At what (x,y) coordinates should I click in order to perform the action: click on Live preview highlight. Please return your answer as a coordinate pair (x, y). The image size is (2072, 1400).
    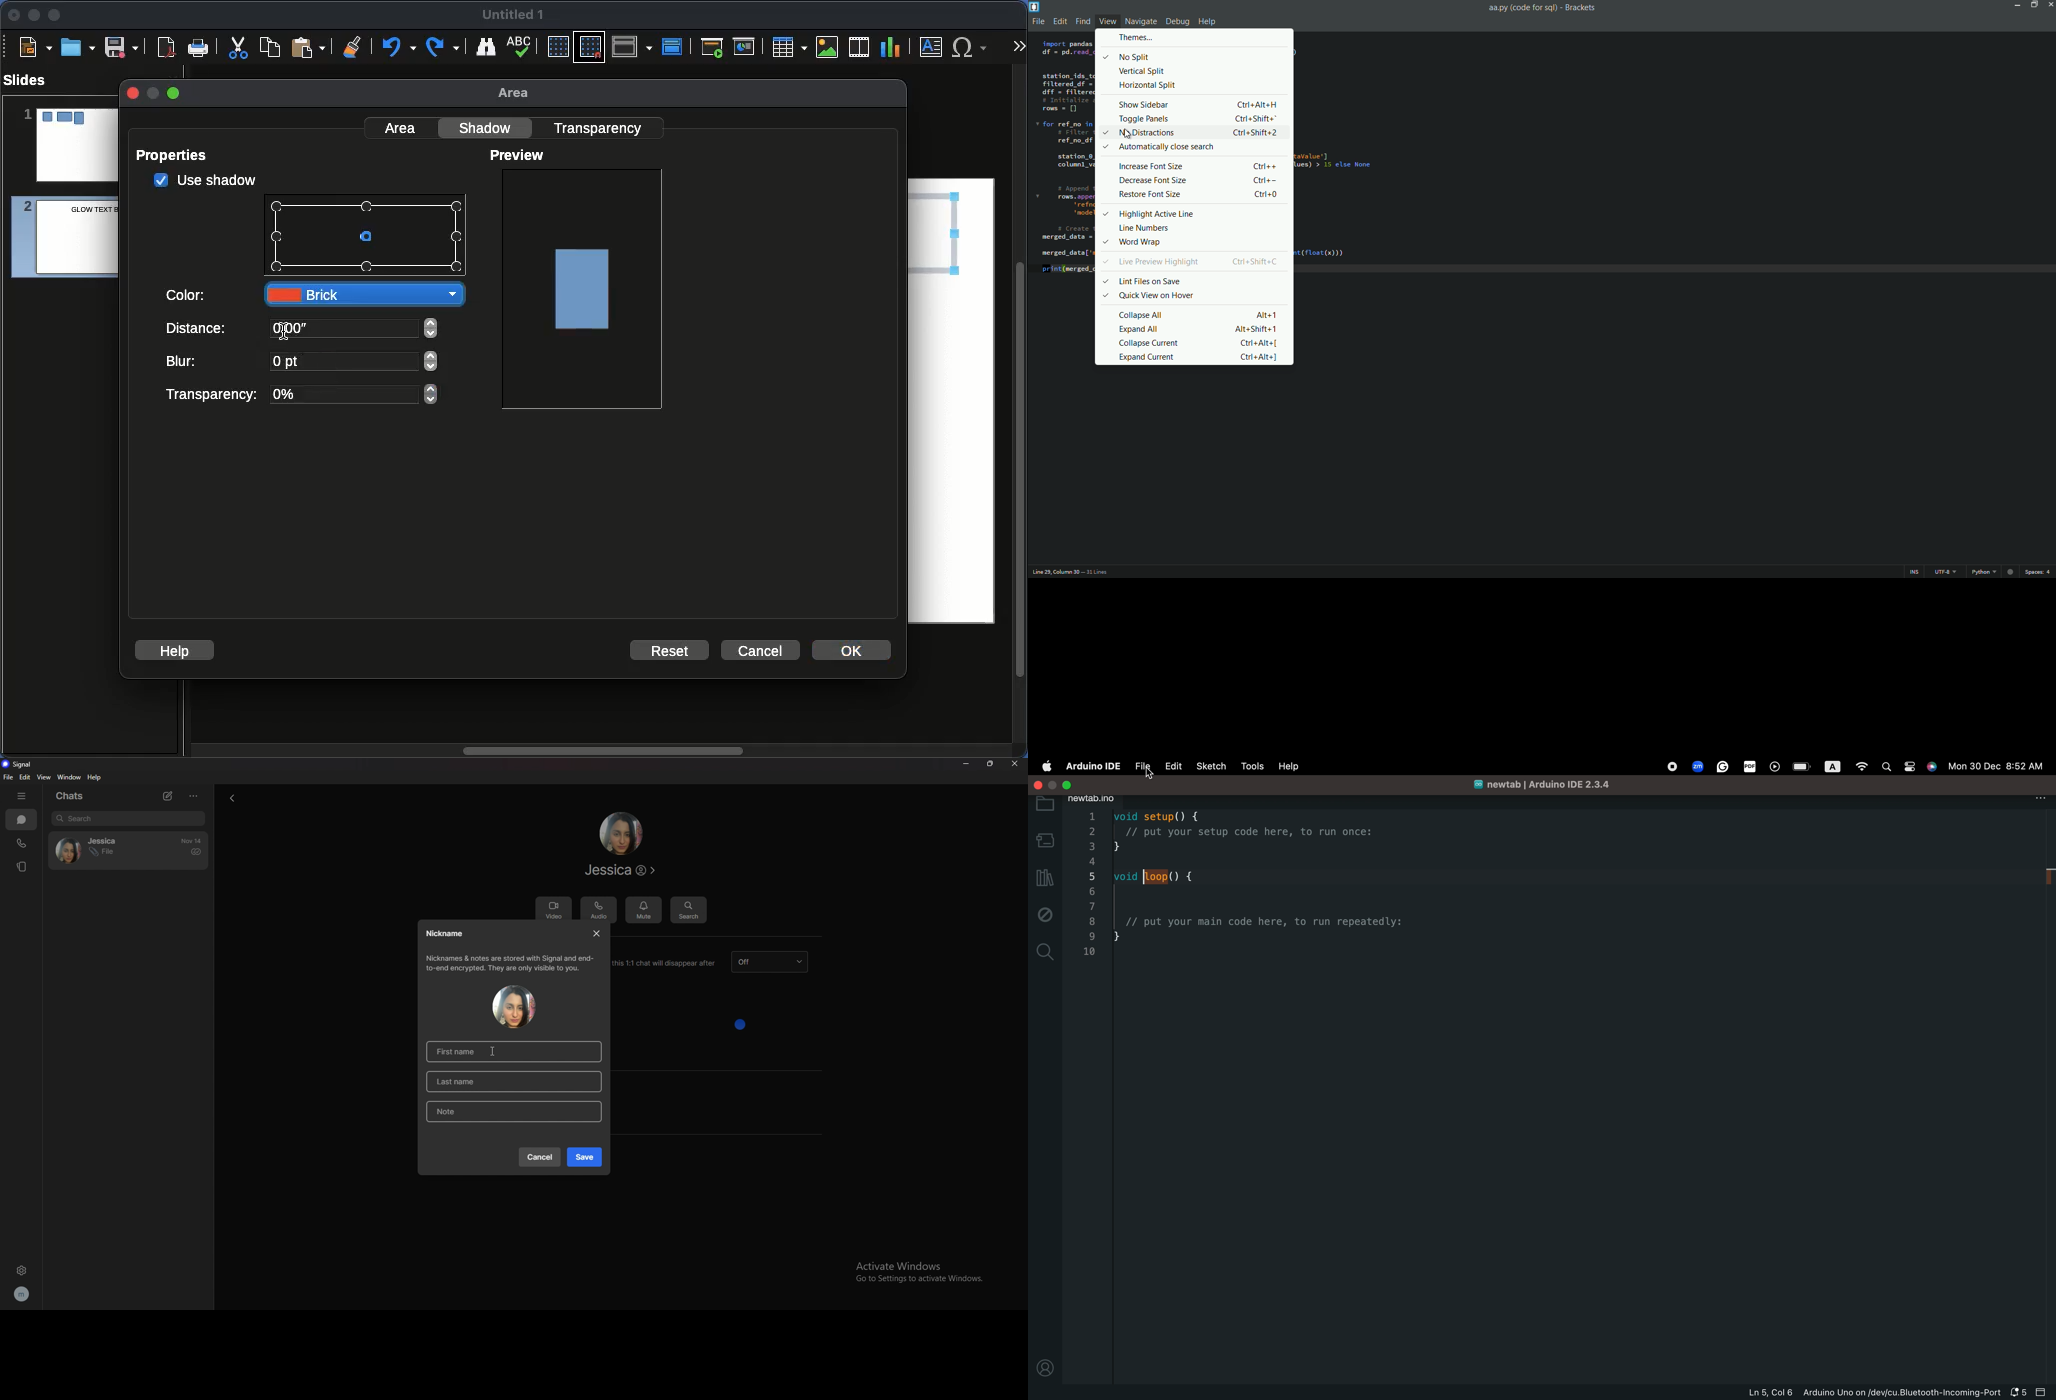
    Looking at the image, I should click on (1194, 262).